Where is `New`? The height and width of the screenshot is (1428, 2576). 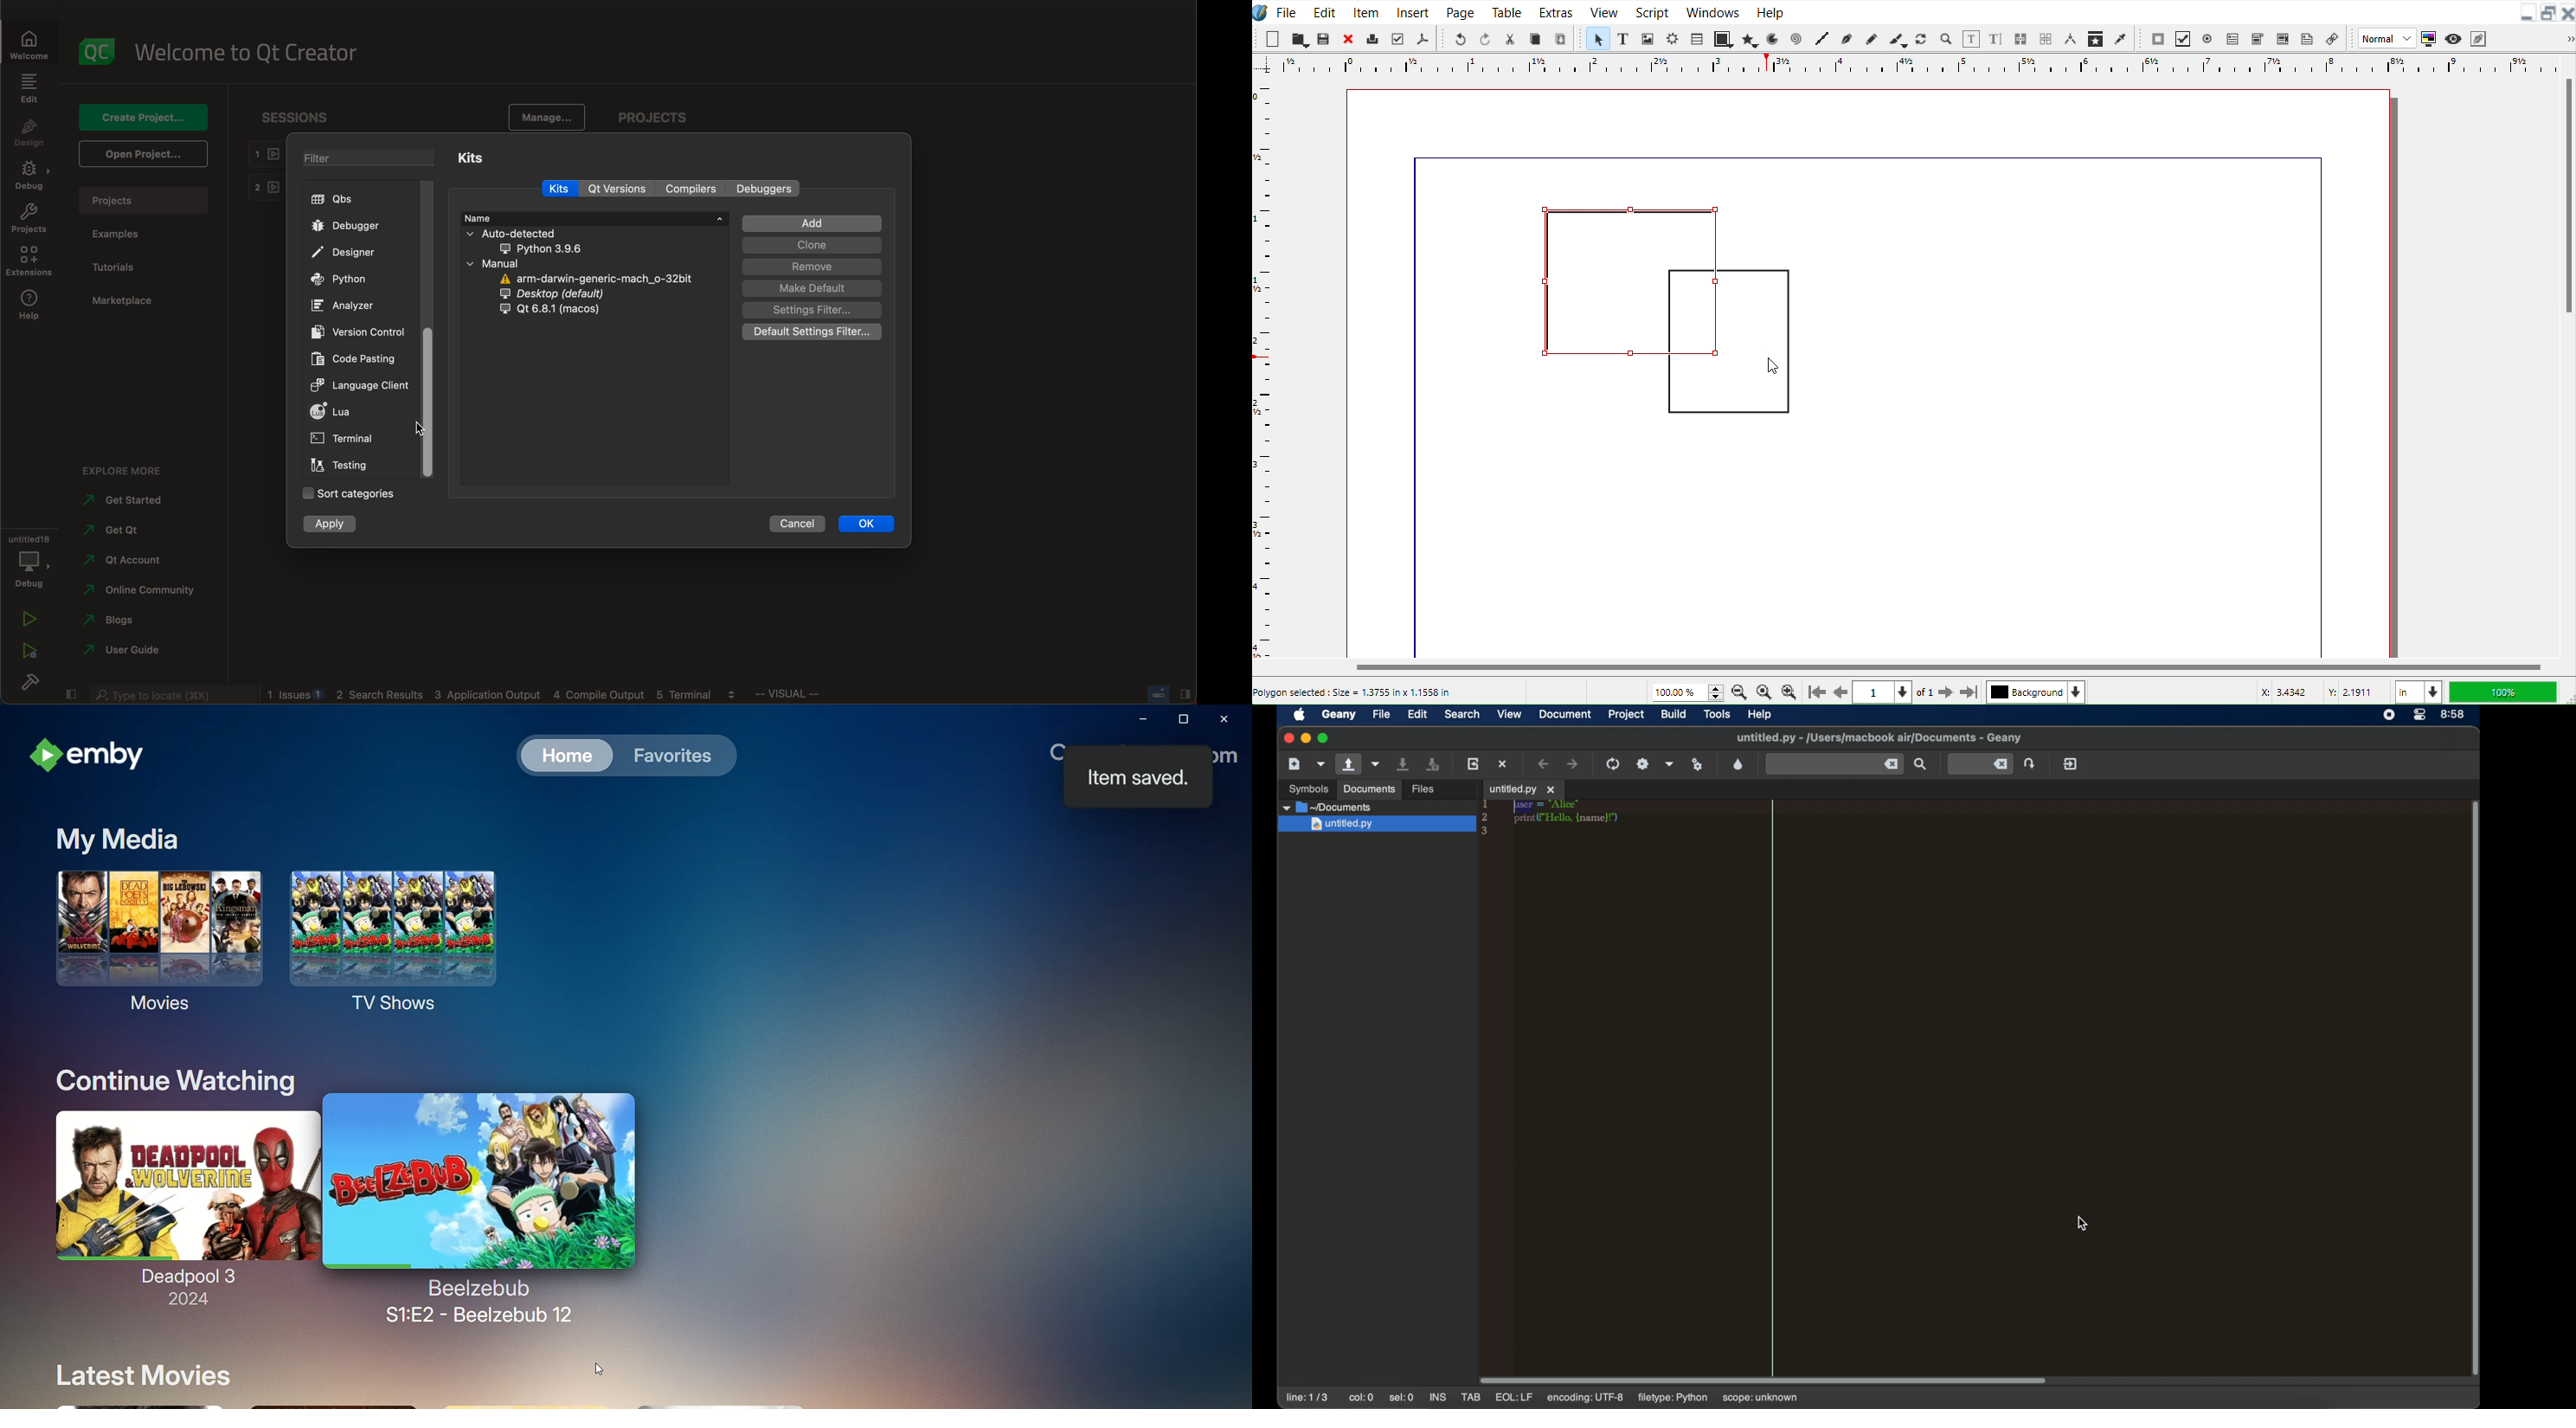
New is located at coordinates (1272, 38).